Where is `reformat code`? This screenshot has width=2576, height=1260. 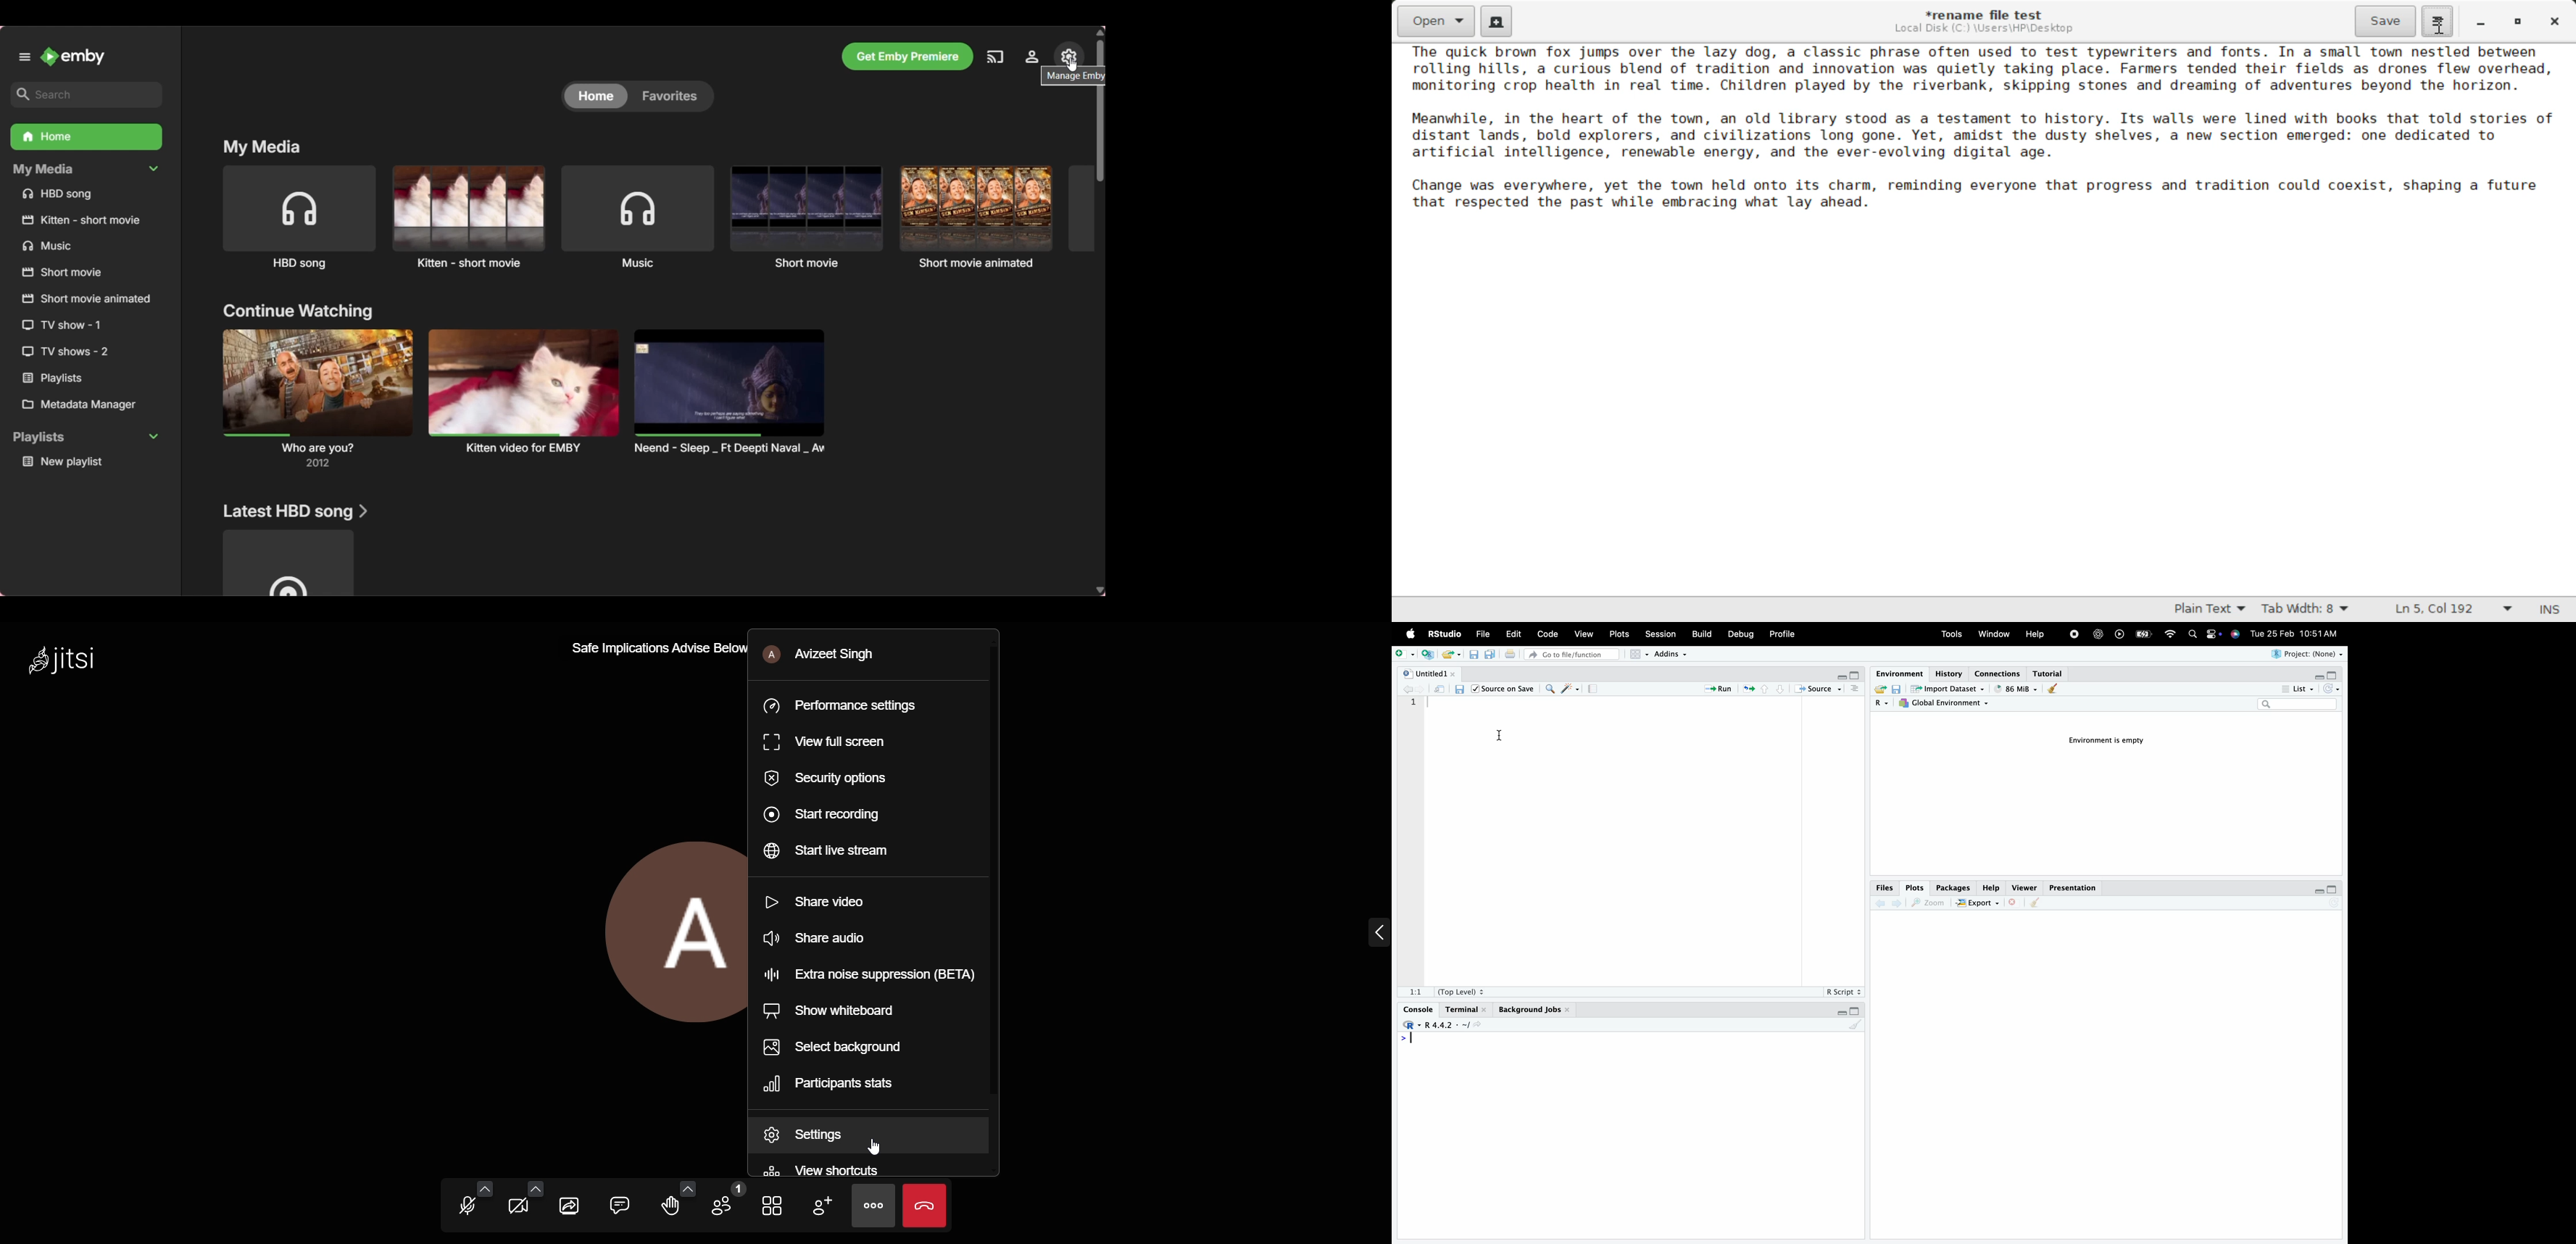
reformat code is located at coordinates (1570, 690).